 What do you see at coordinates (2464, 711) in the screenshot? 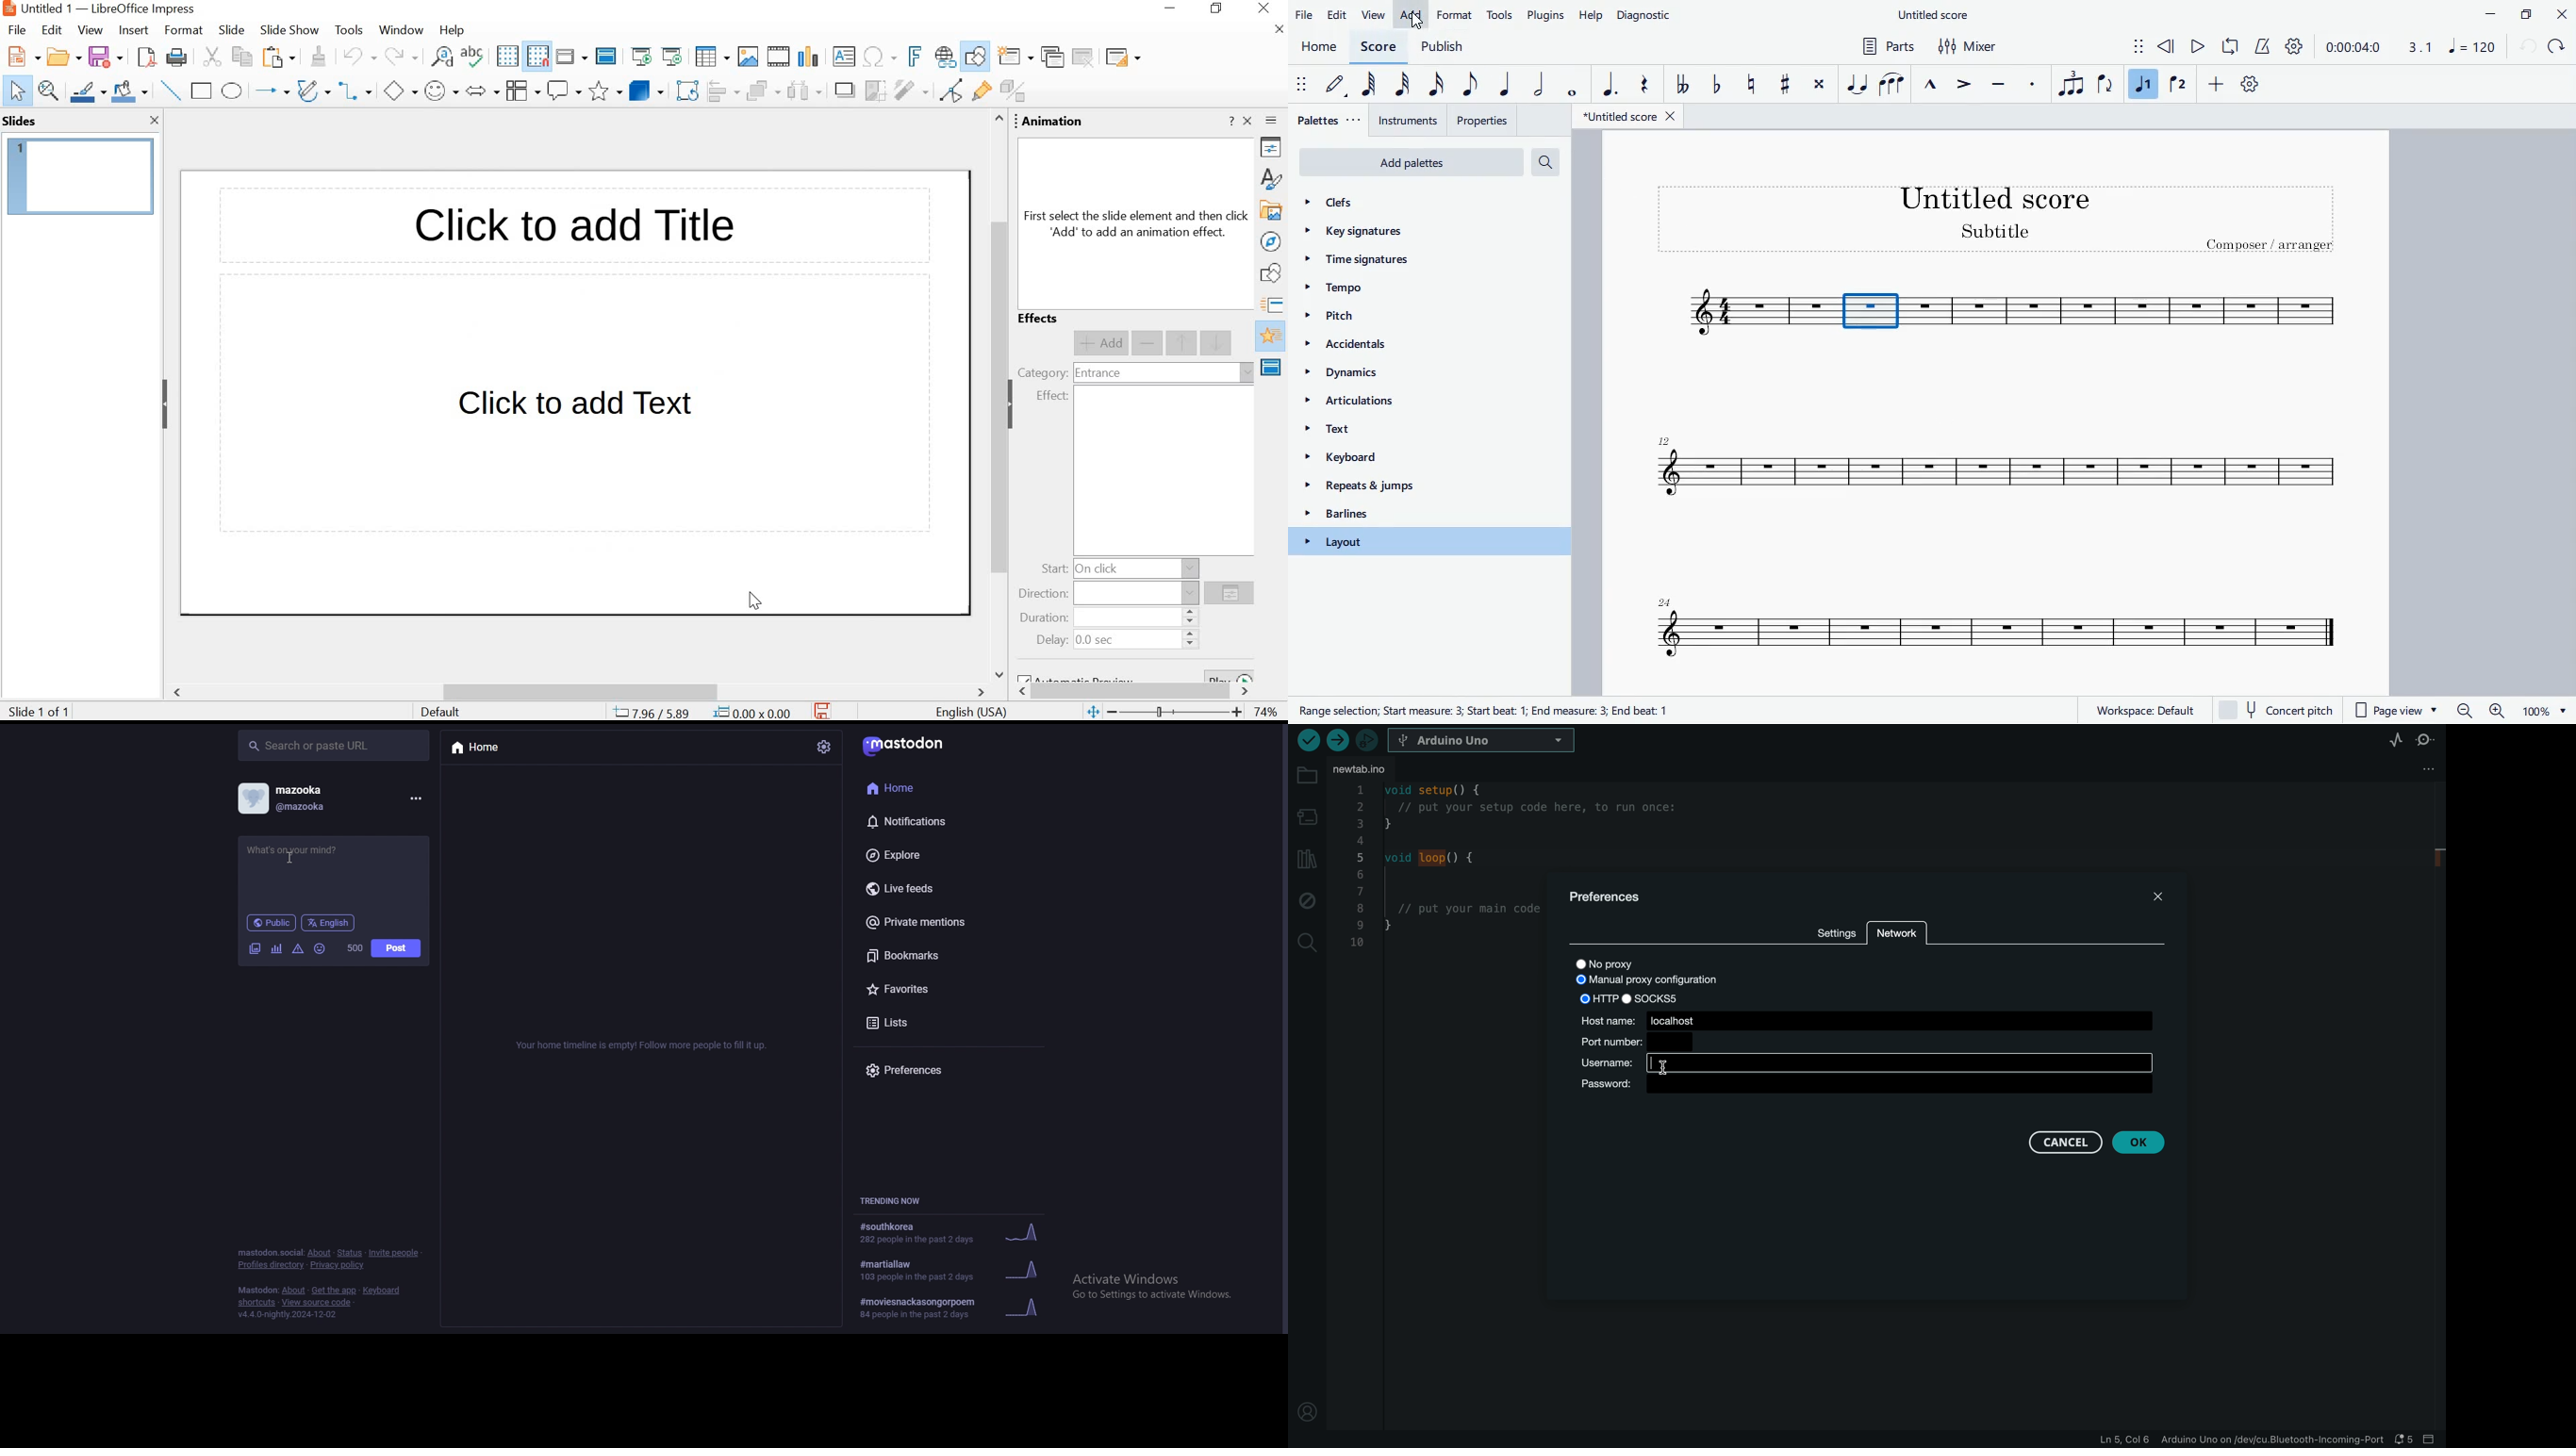
I see `zoom out` at bounding box center [2464, 711].